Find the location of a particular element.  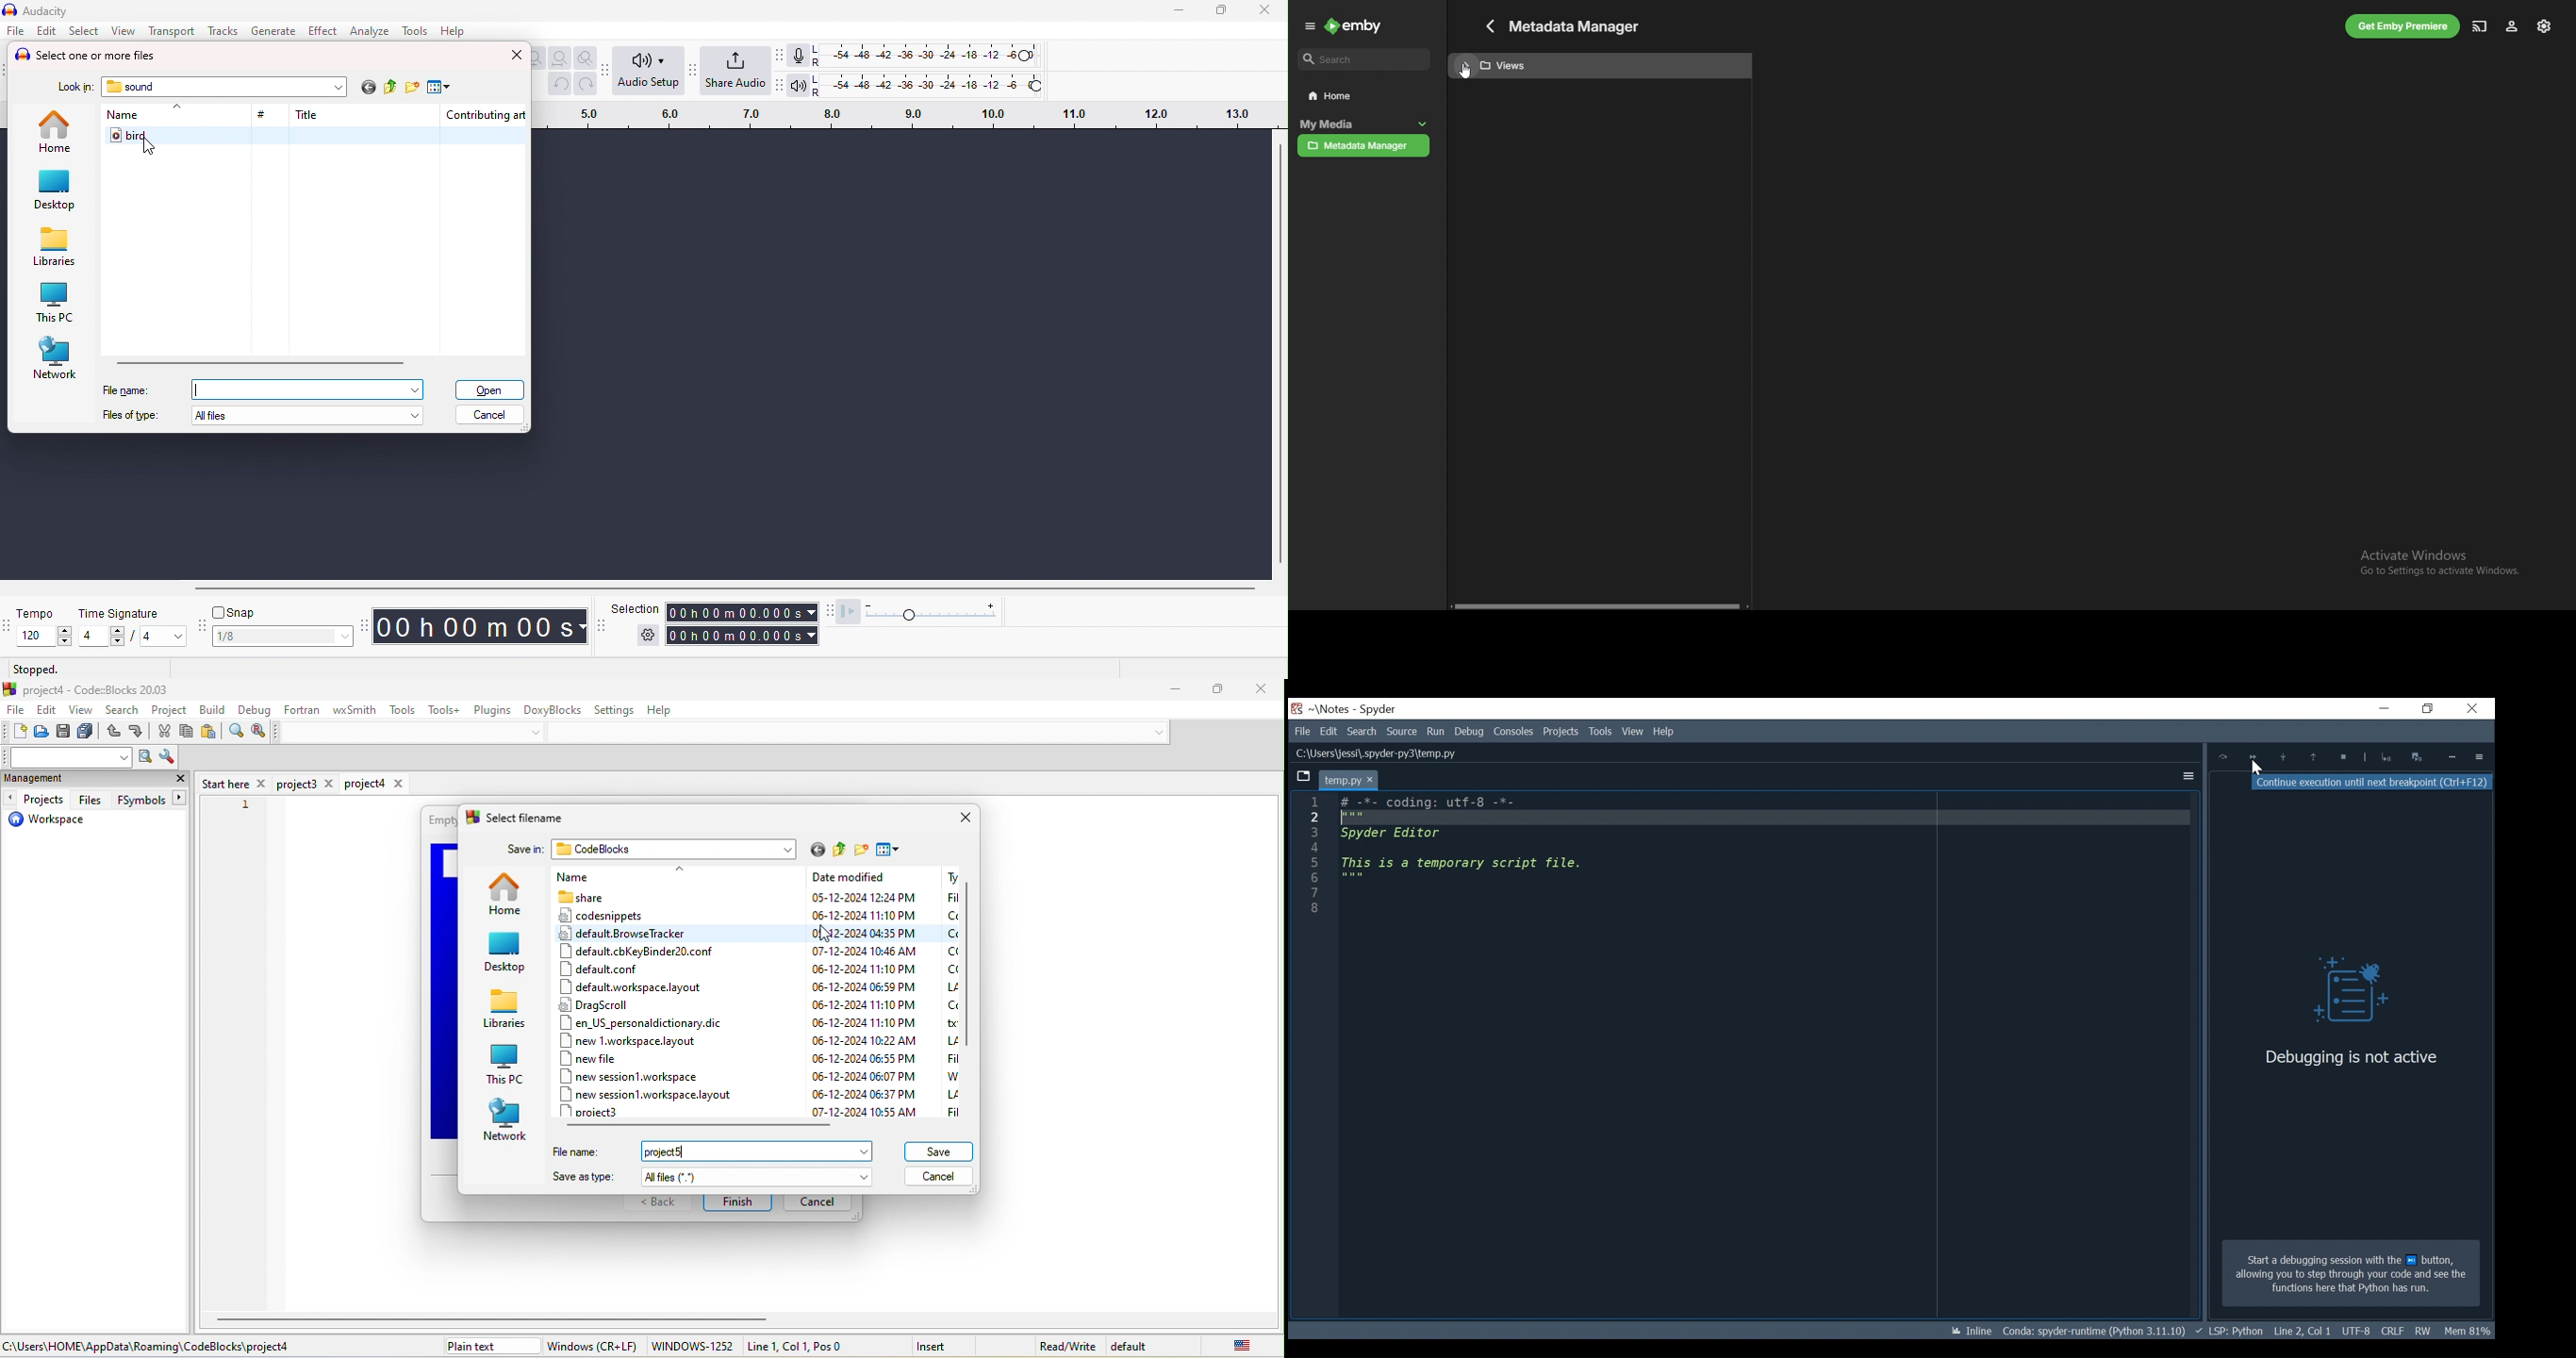

tools is located at coordinates (416, 31).